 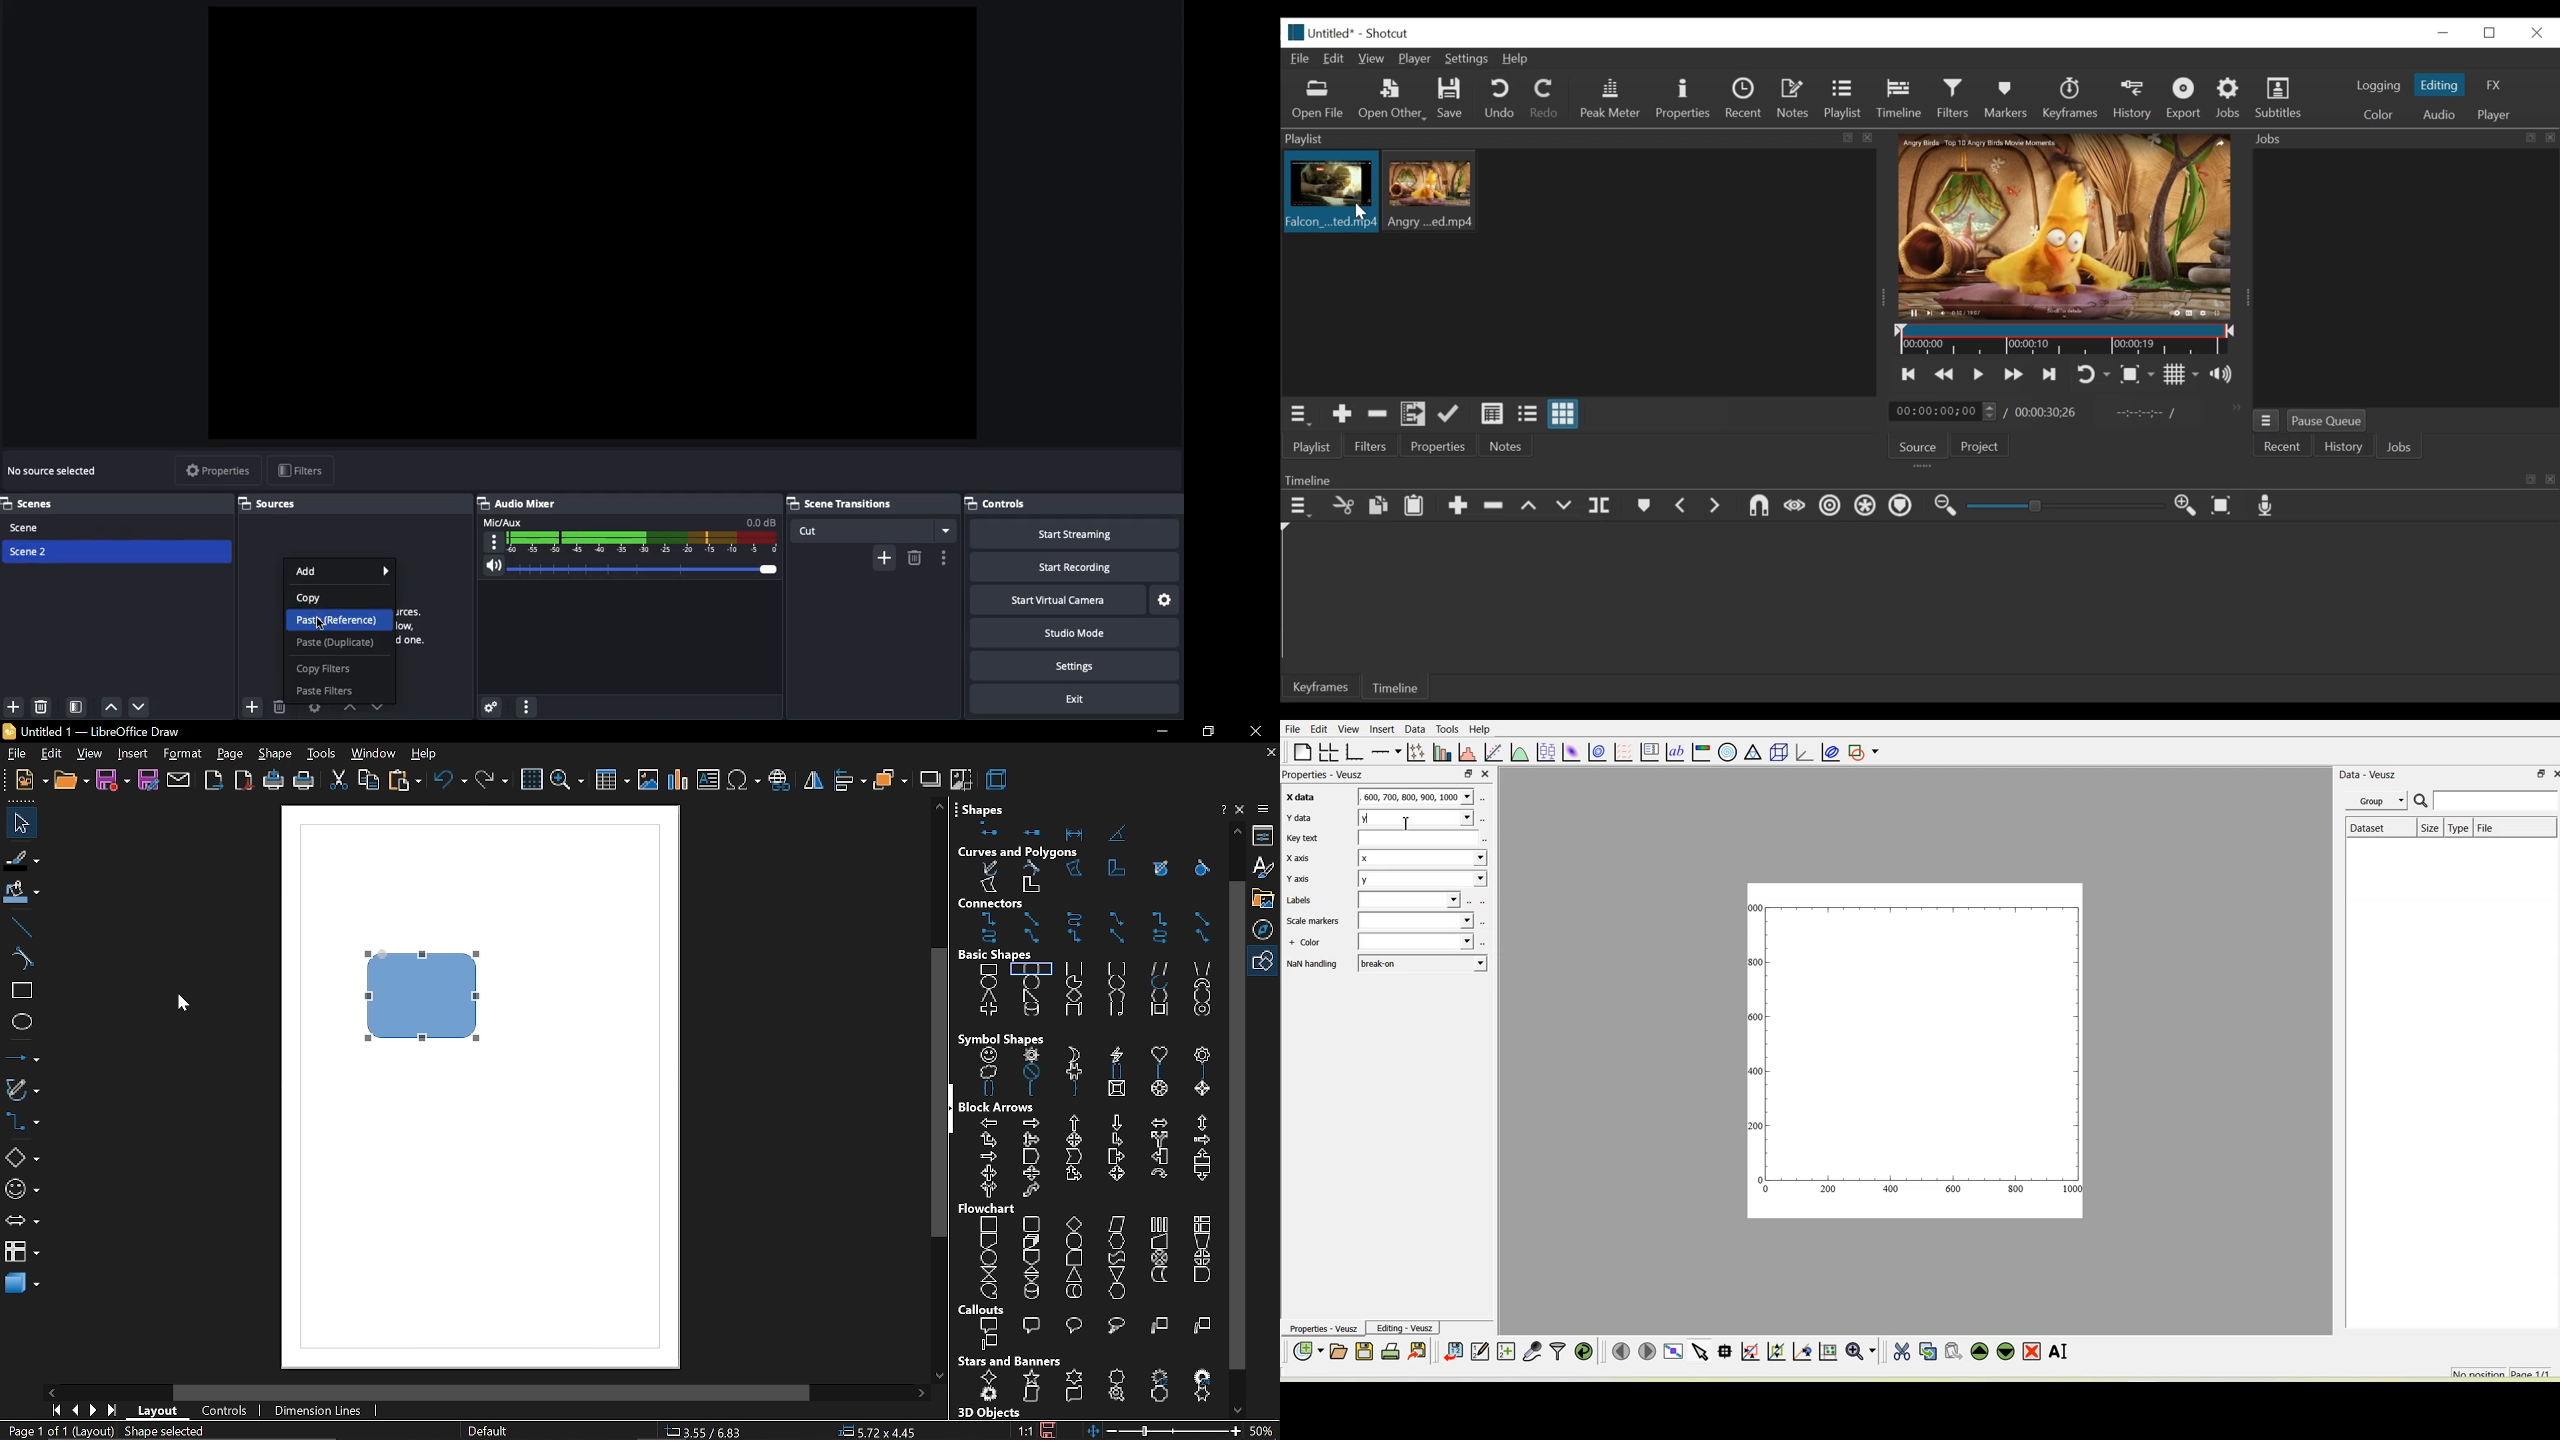 What do you see at coordinates (1761, 507) in the screenshot?
I see `snap` at bounding box center [1761, 507].